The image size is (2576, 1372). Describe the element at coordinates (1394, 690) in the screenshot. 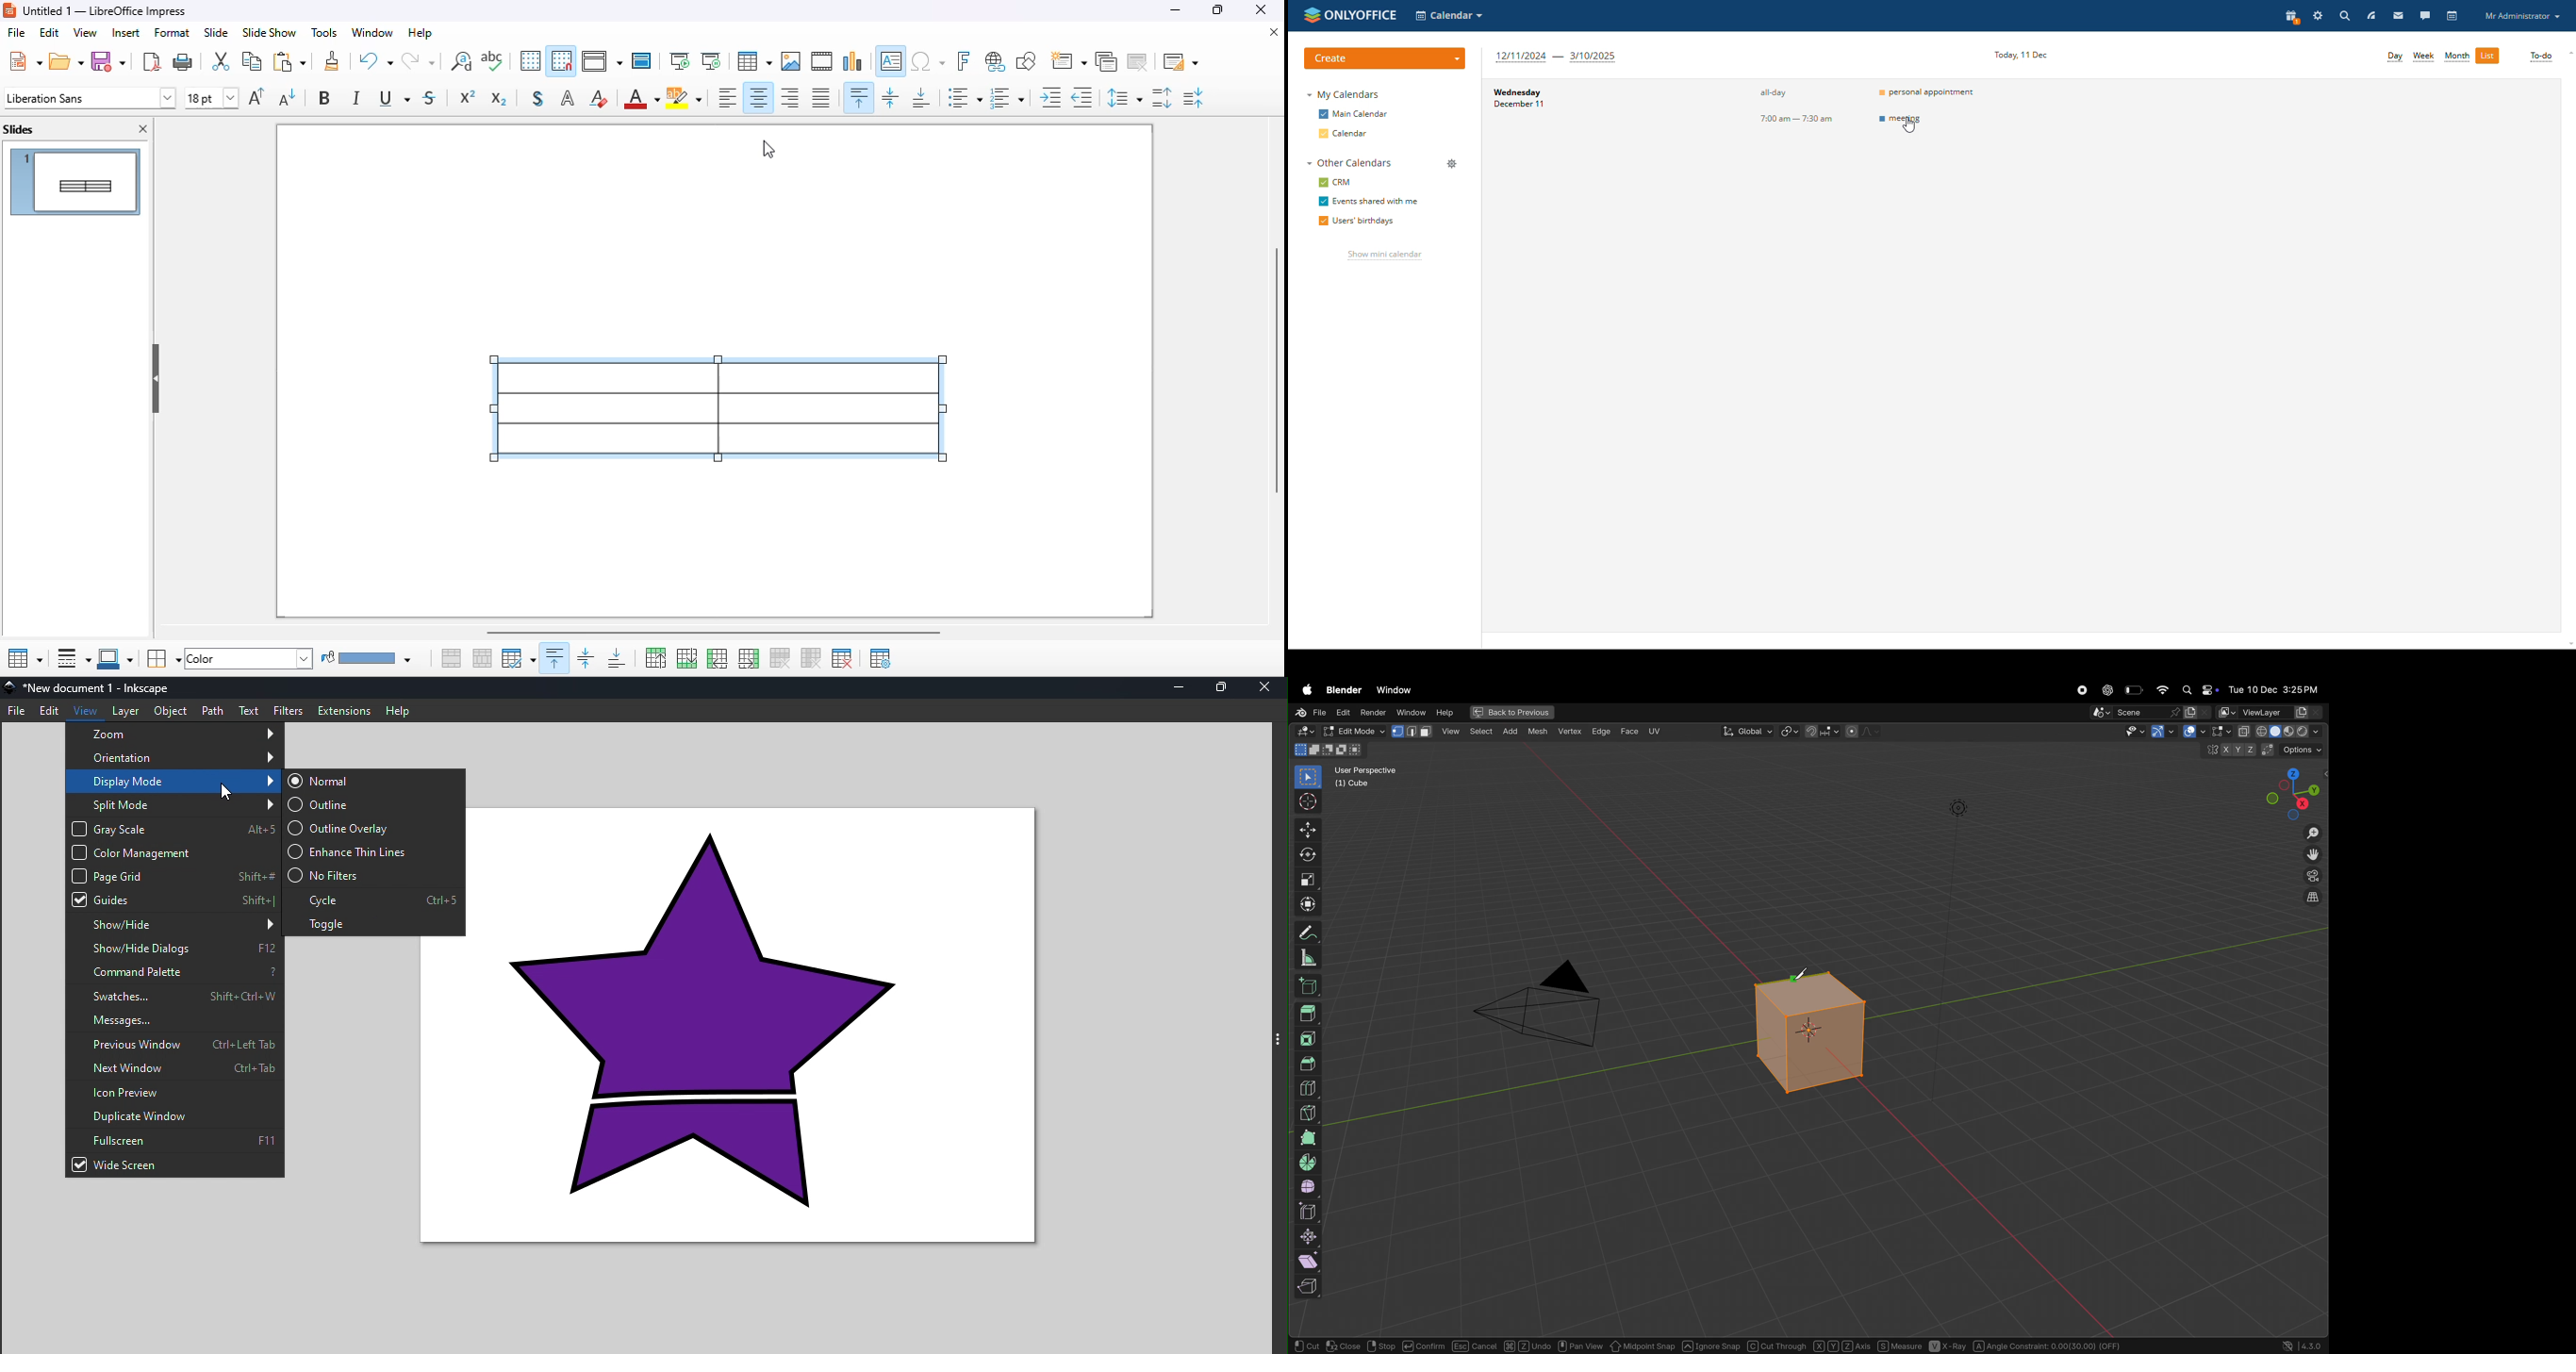

I see `Window` at that location.